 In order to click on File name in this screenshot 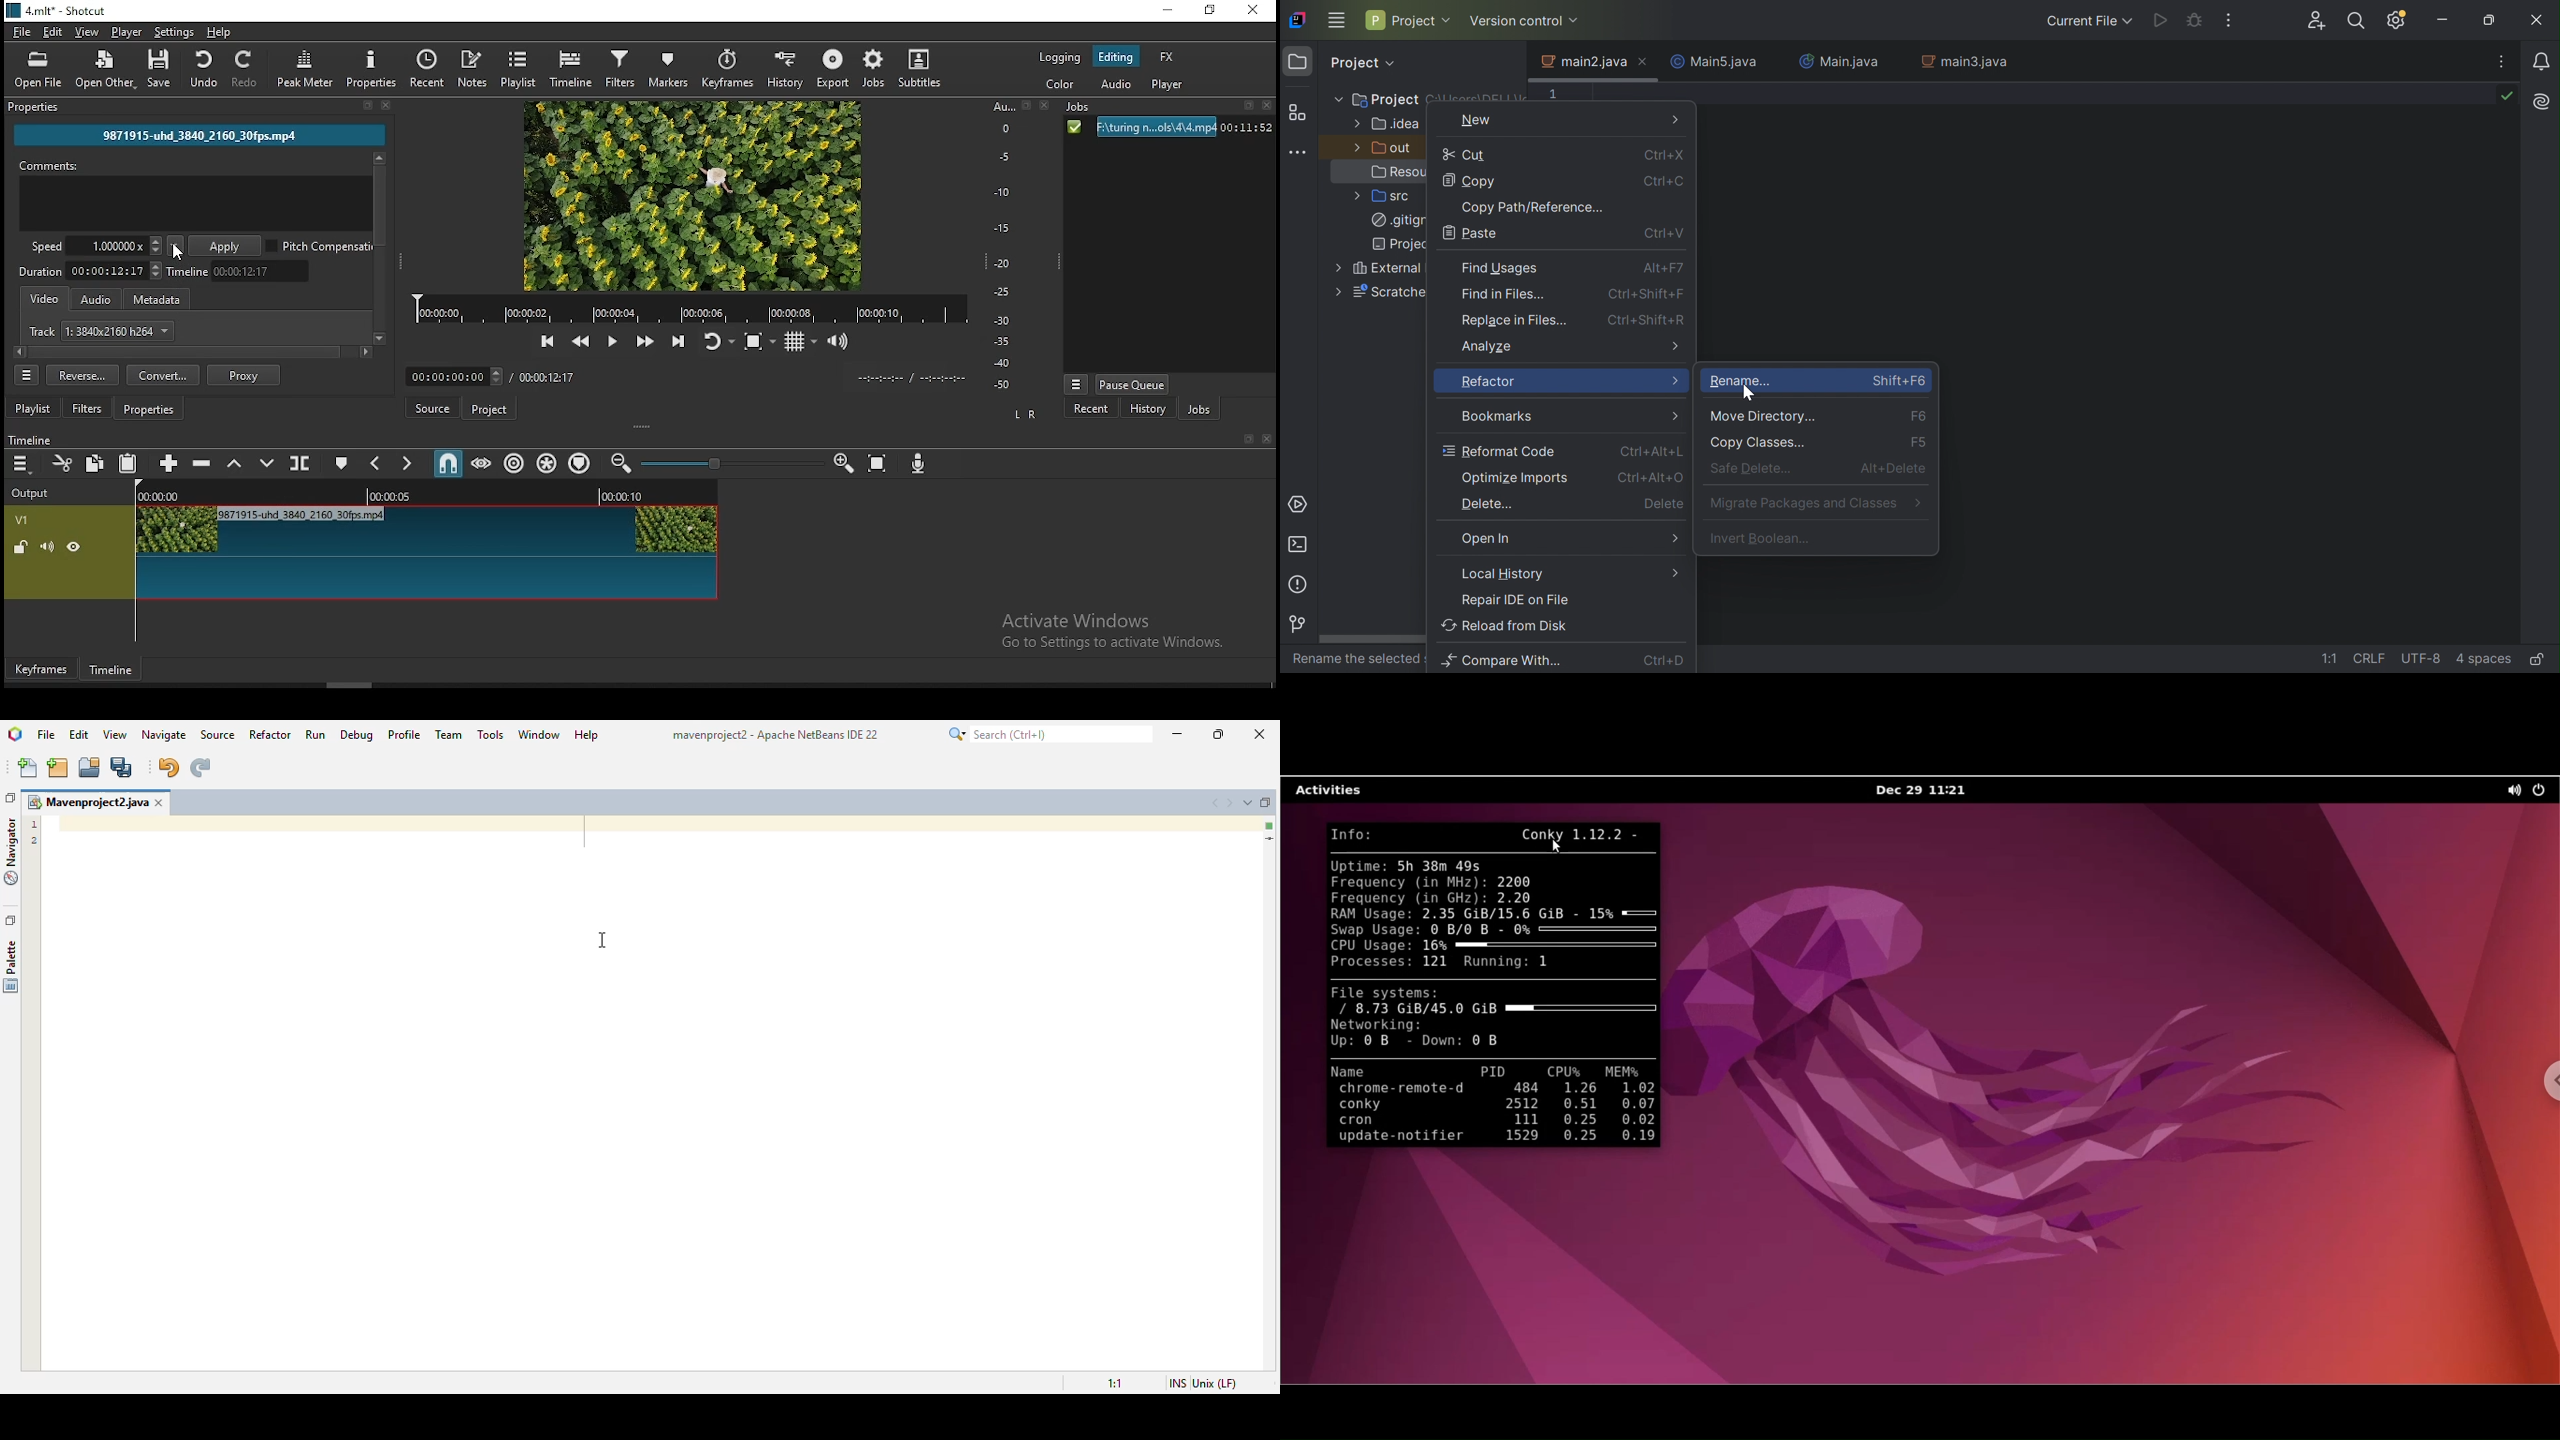, I will do `click(199, 133)`.